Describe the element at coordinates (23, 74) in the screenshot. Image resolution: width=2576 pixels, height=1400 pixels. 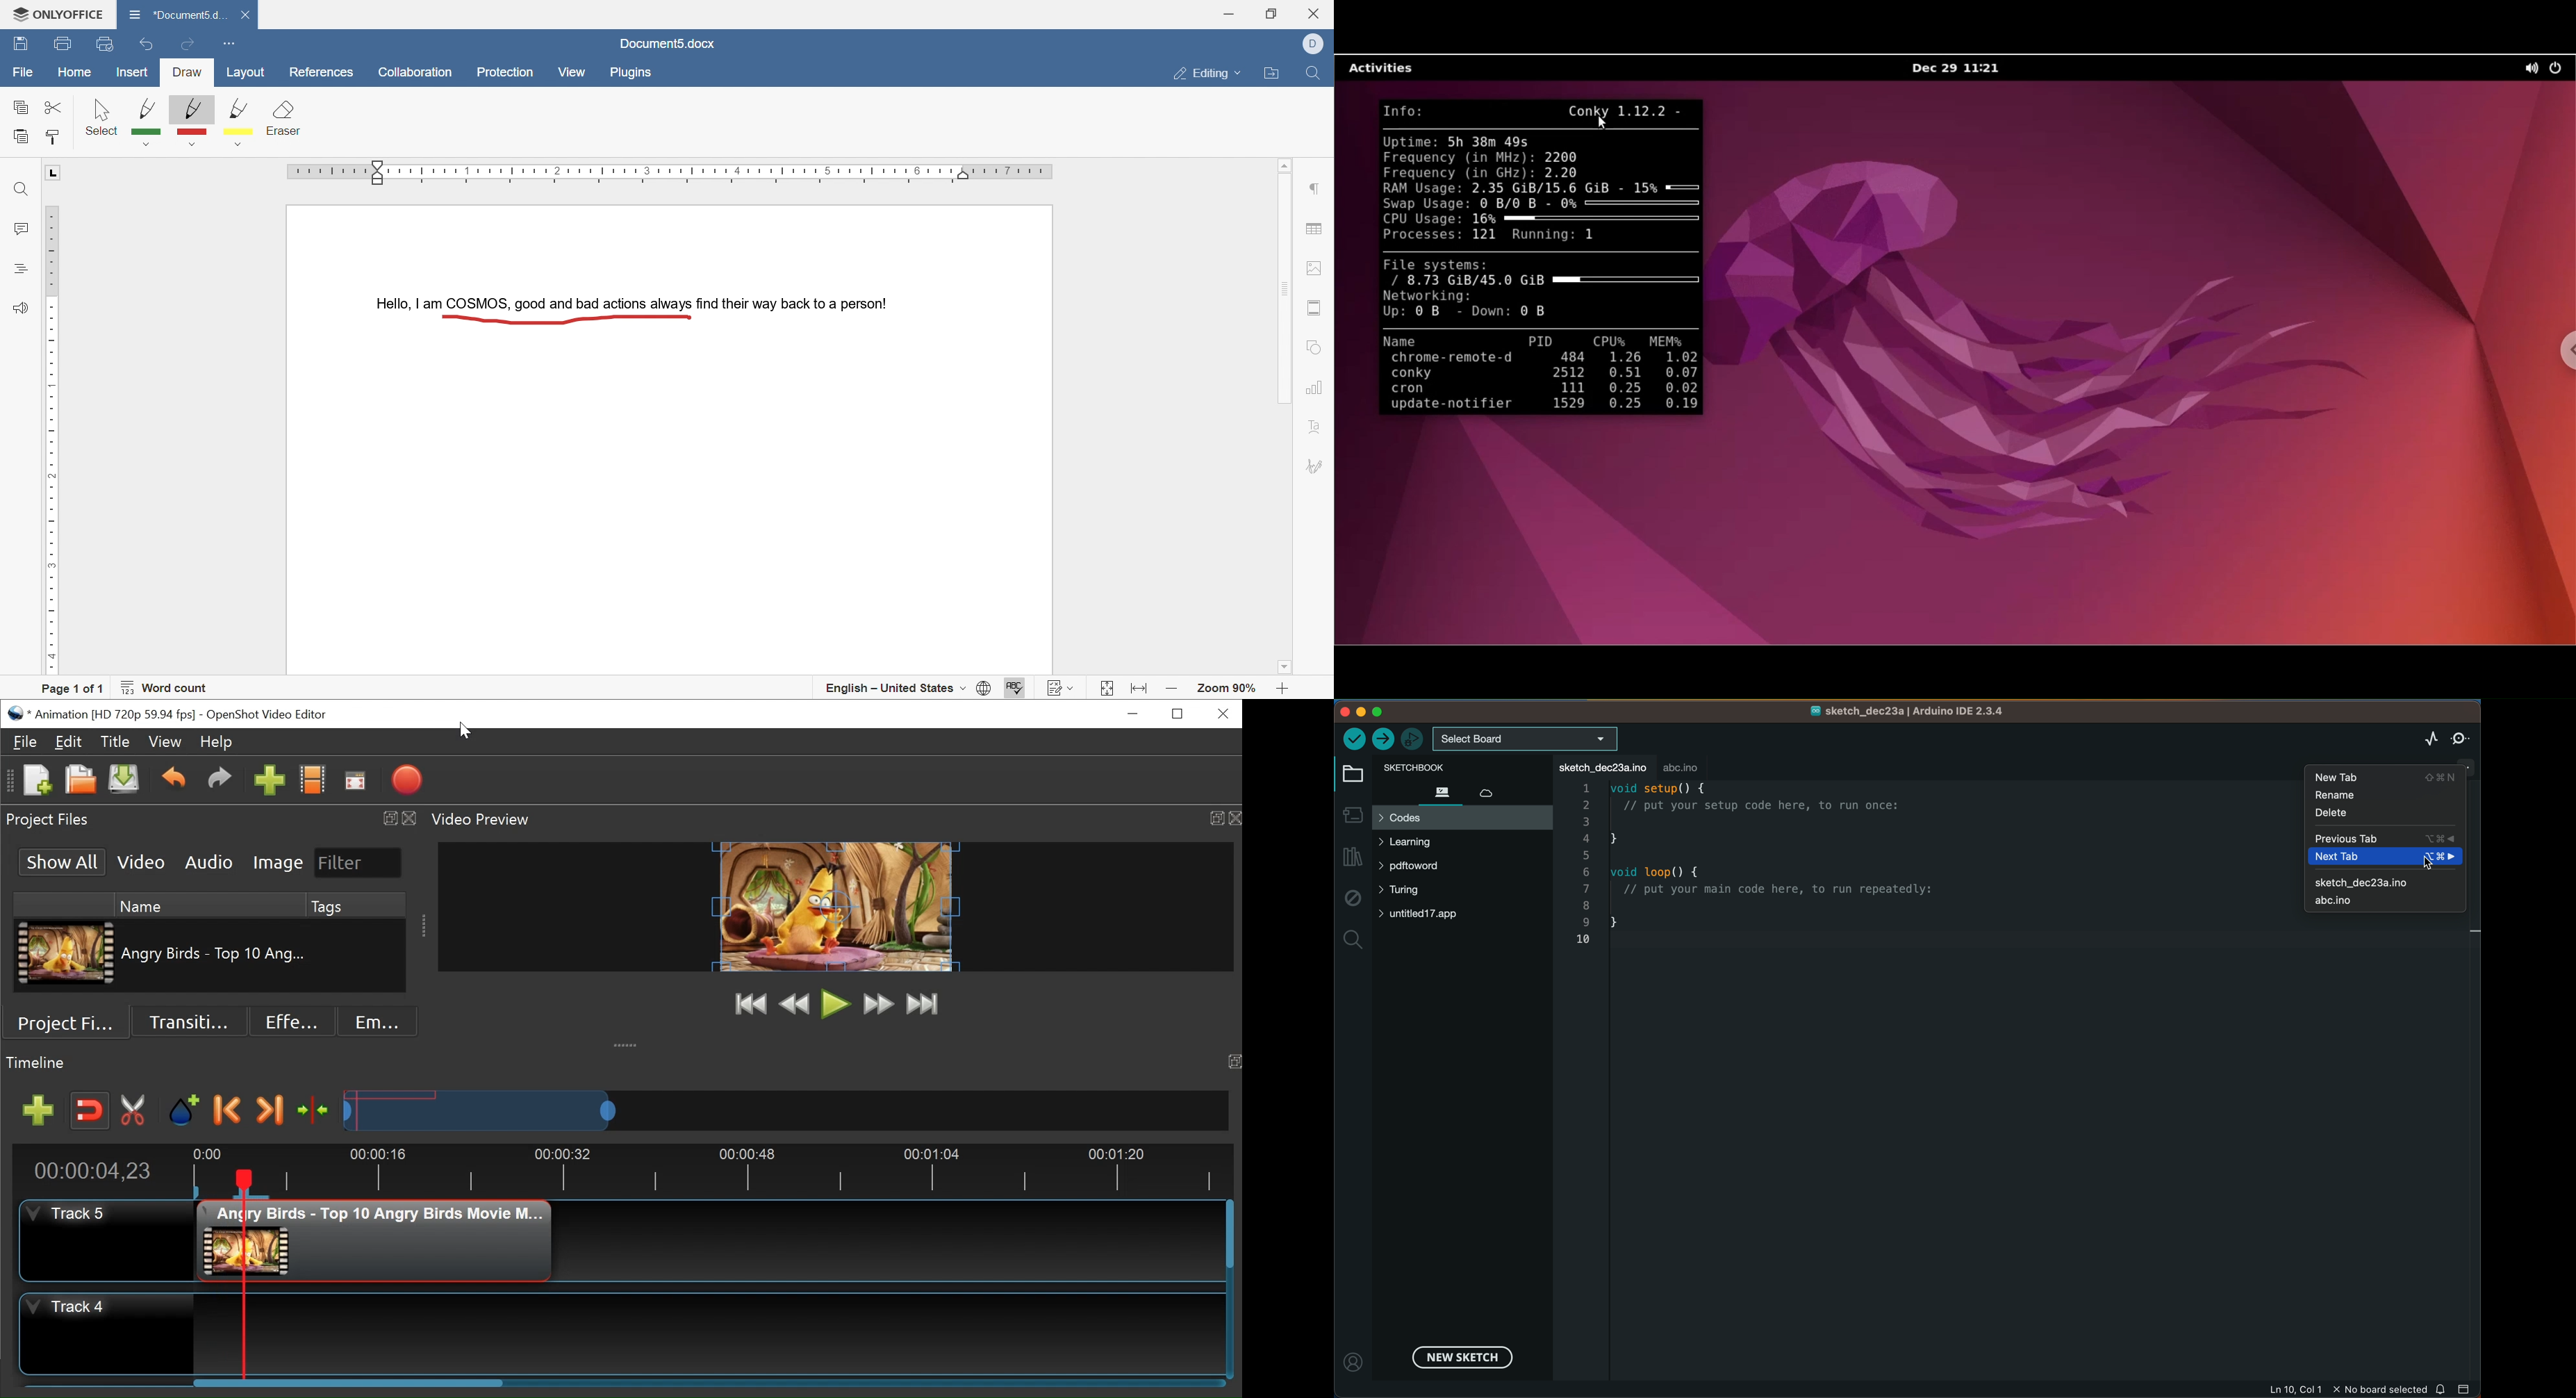
I see `file` at that location.